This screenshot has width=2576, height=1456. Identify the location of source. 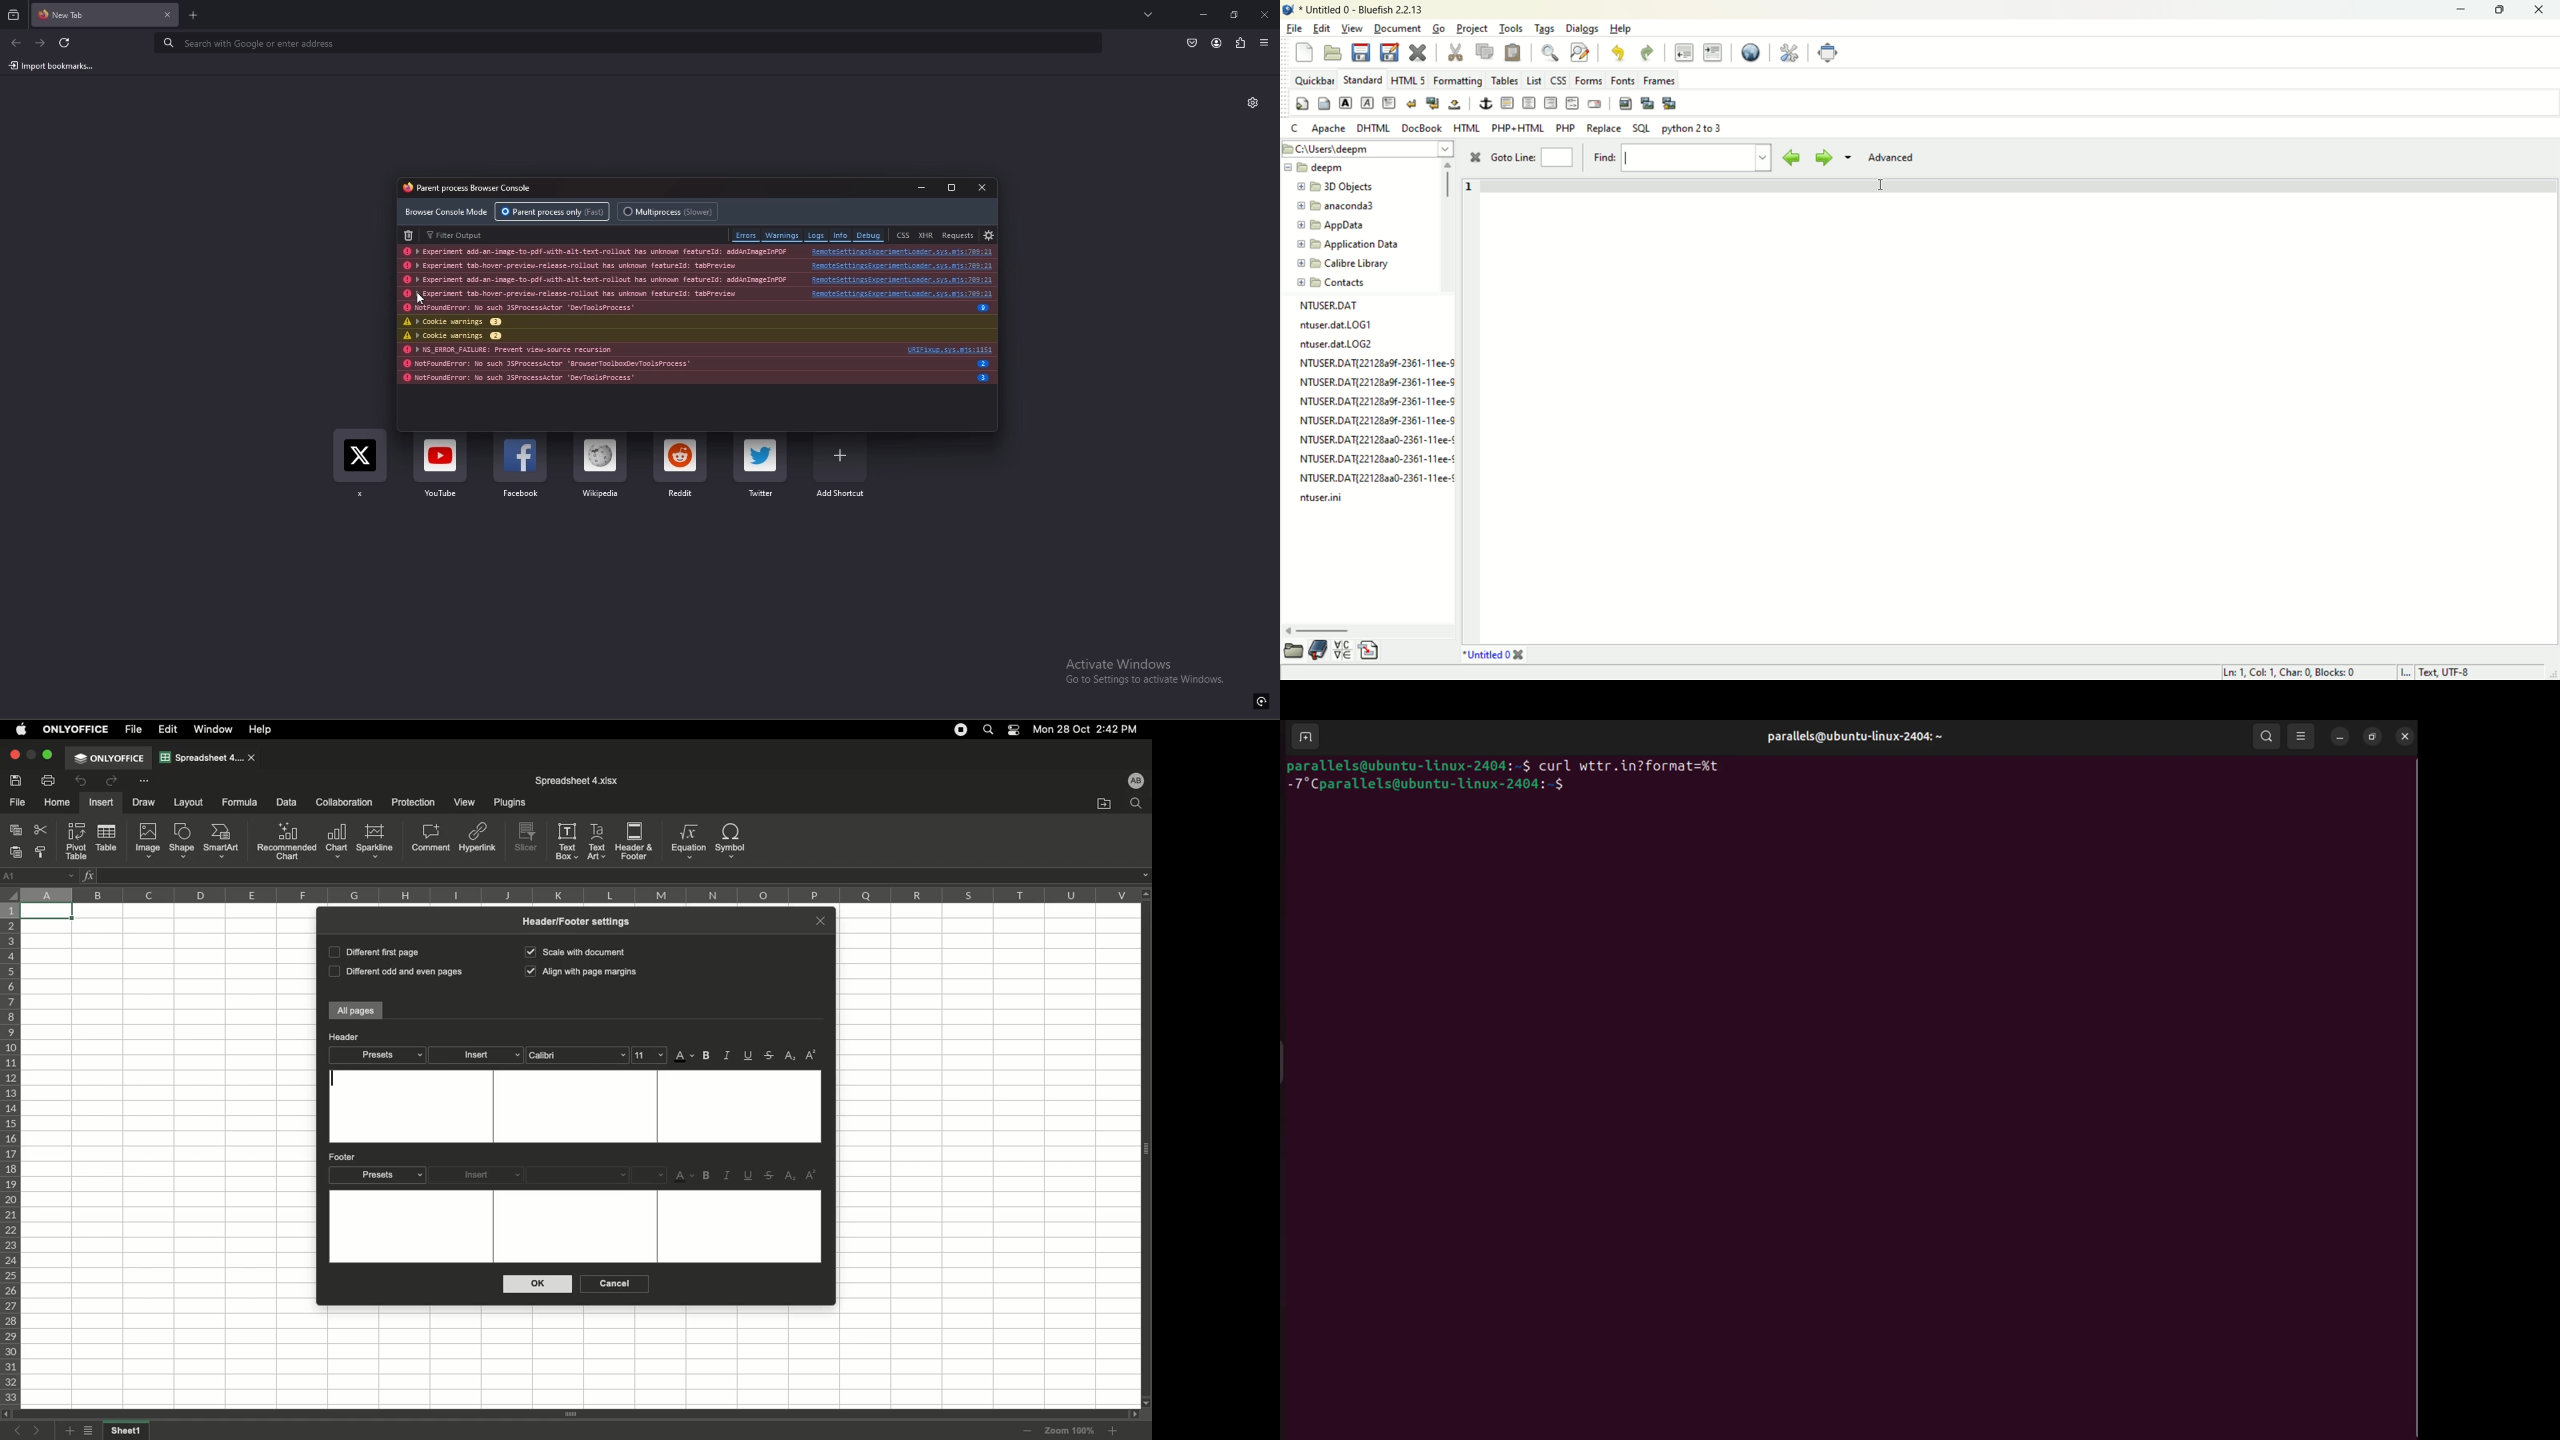
(896, 292).